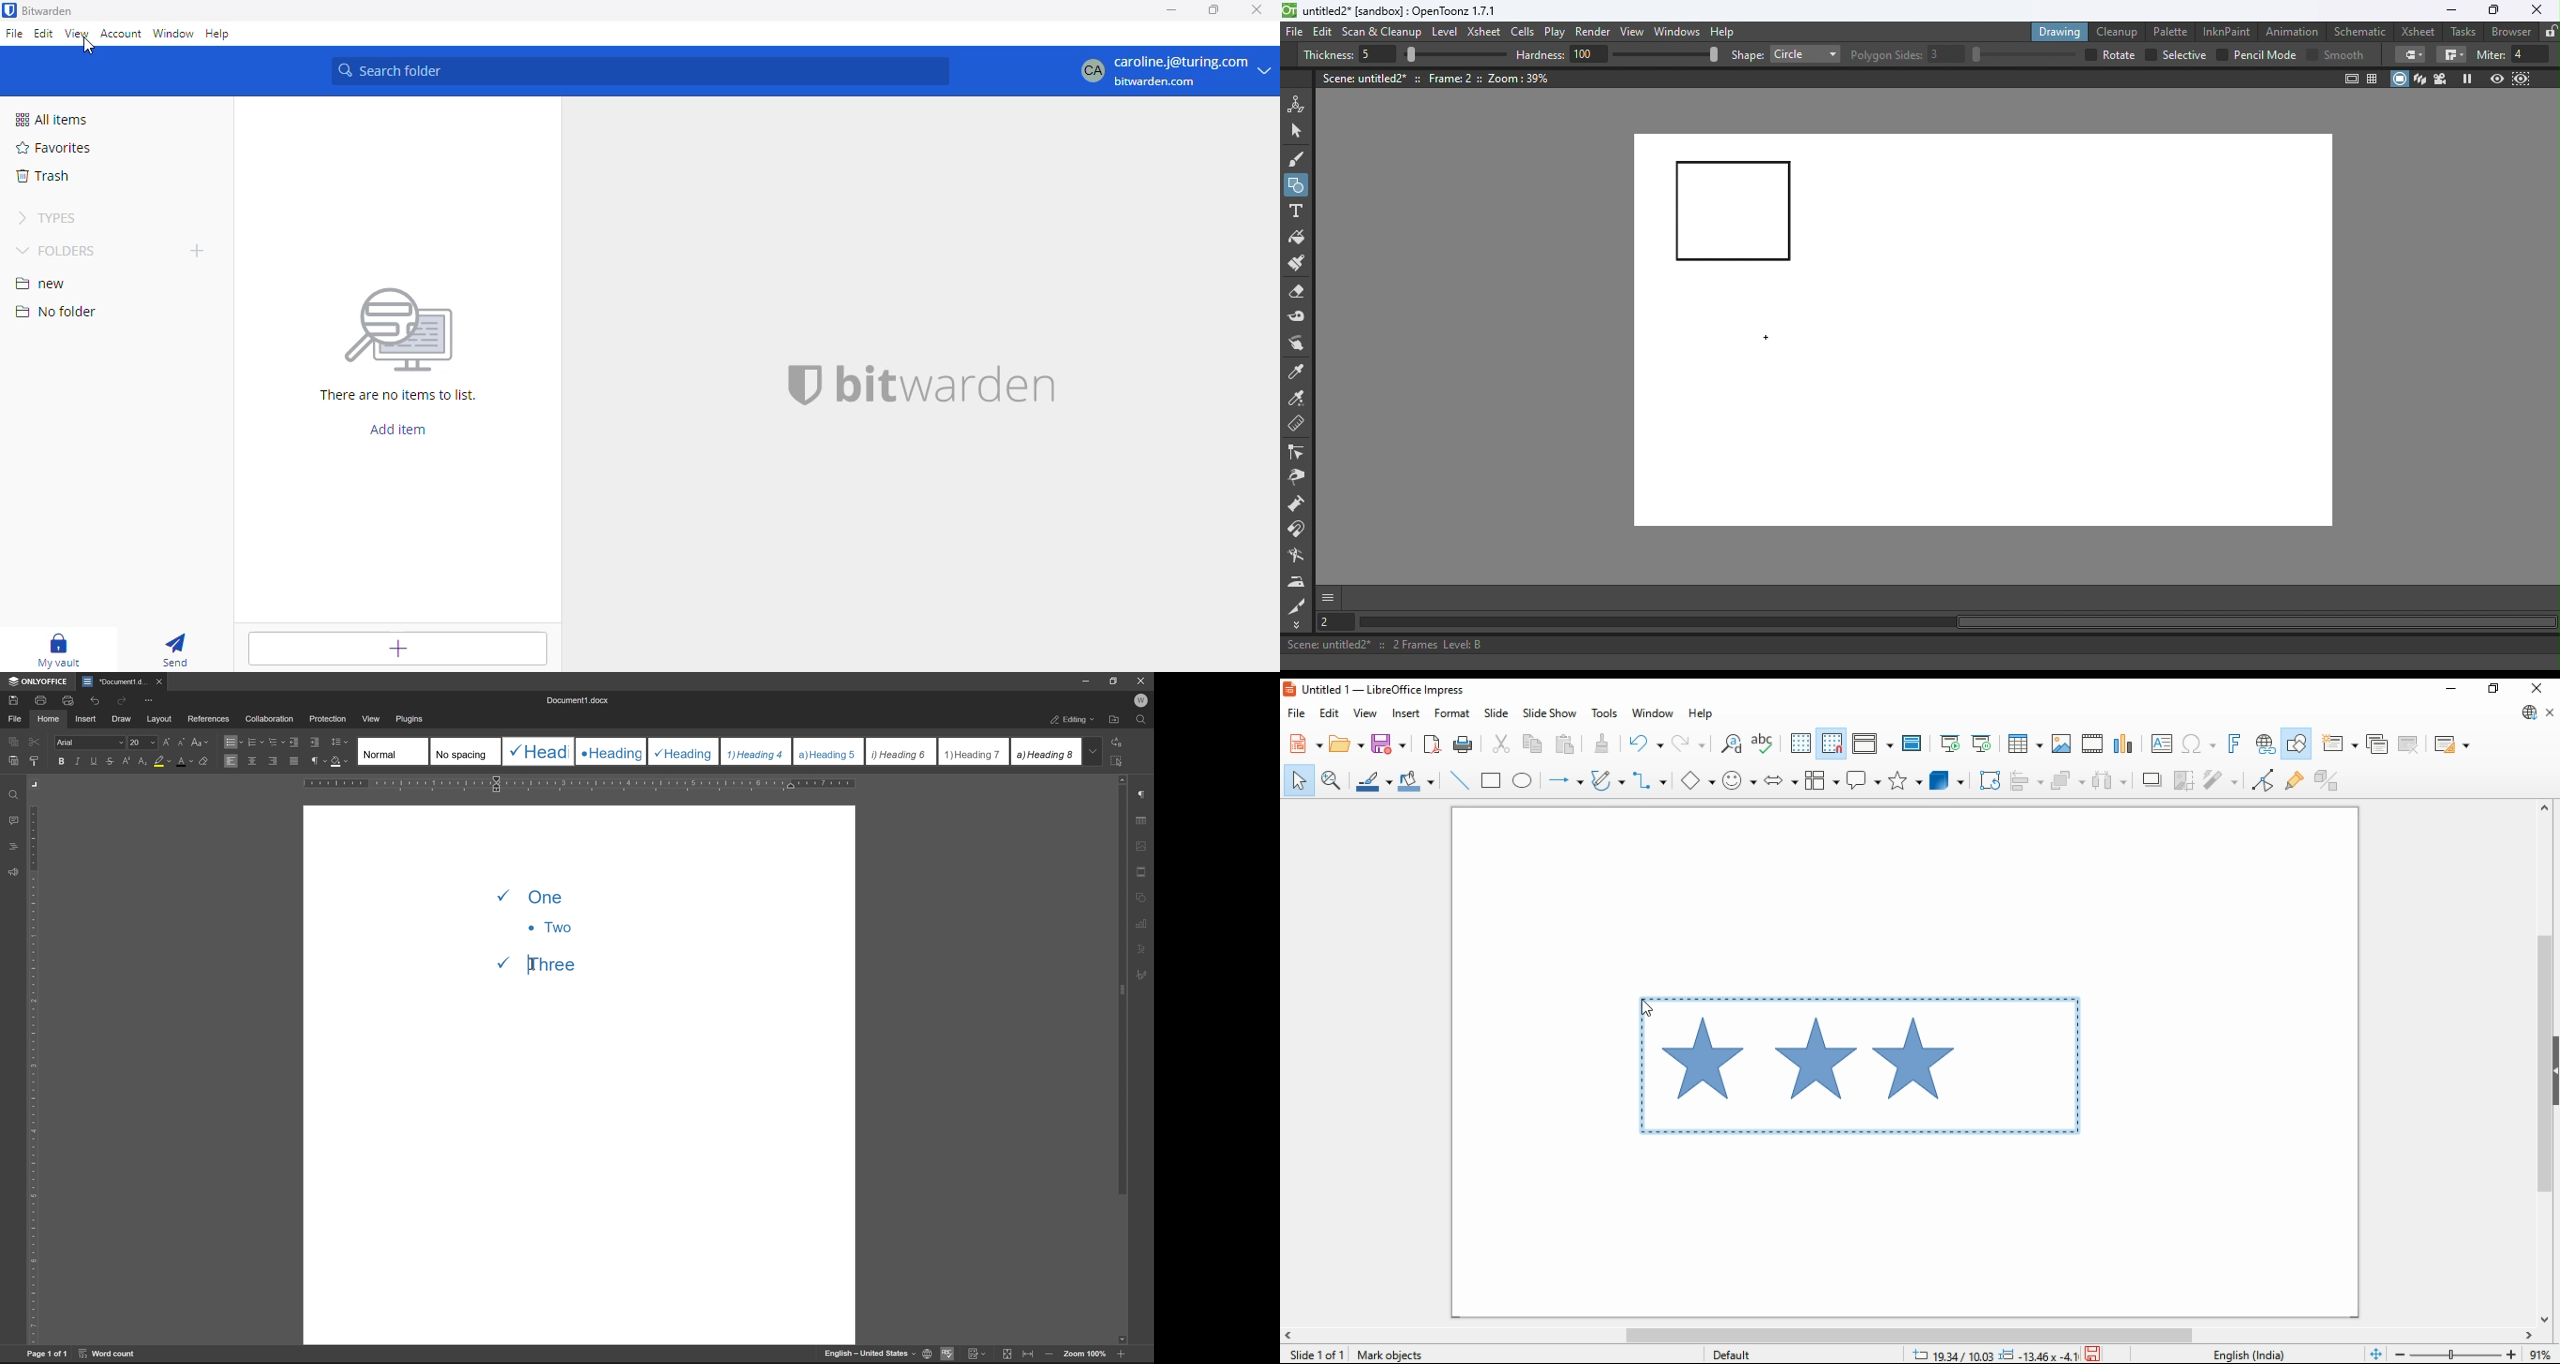 Image resolution: width=2576 pixels, height=1372 pixels. What do you see at coordinates (14, 33) in the screenshot?
I see `file` at bounding box center [14, 33].